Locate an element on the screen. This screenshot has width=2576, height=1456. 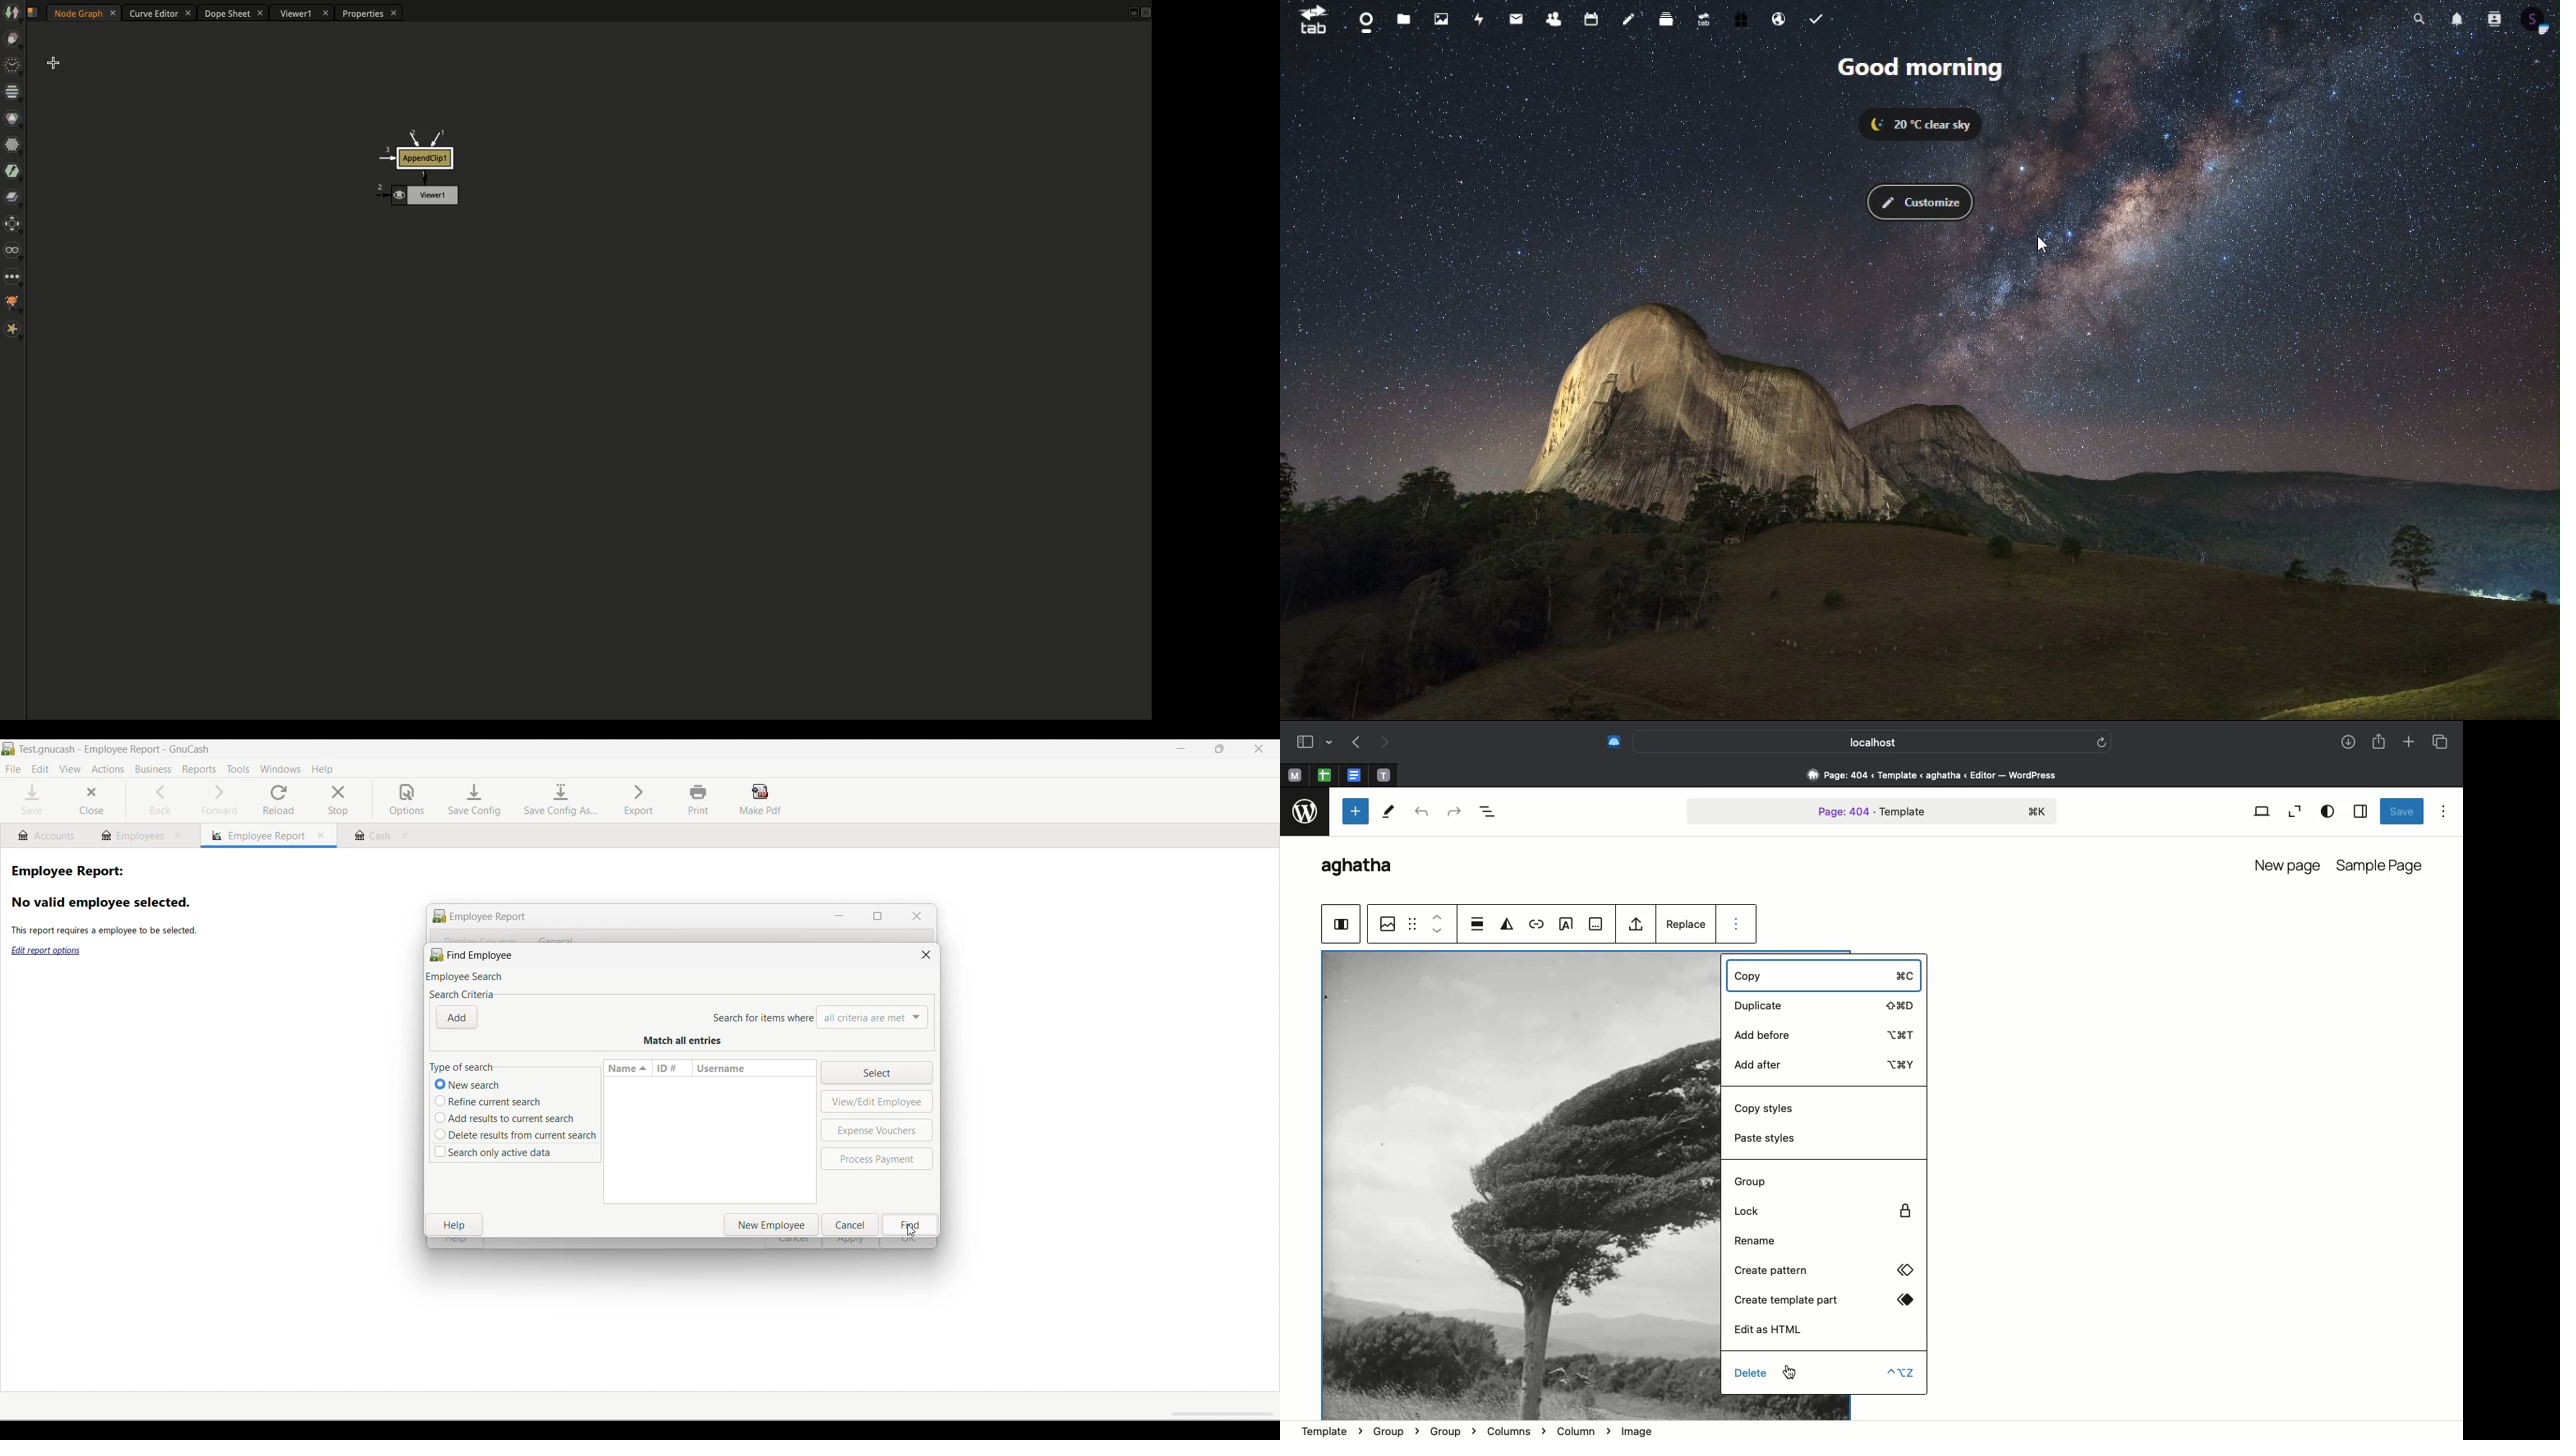
WordPress name is located at coordinates (1365, 868).